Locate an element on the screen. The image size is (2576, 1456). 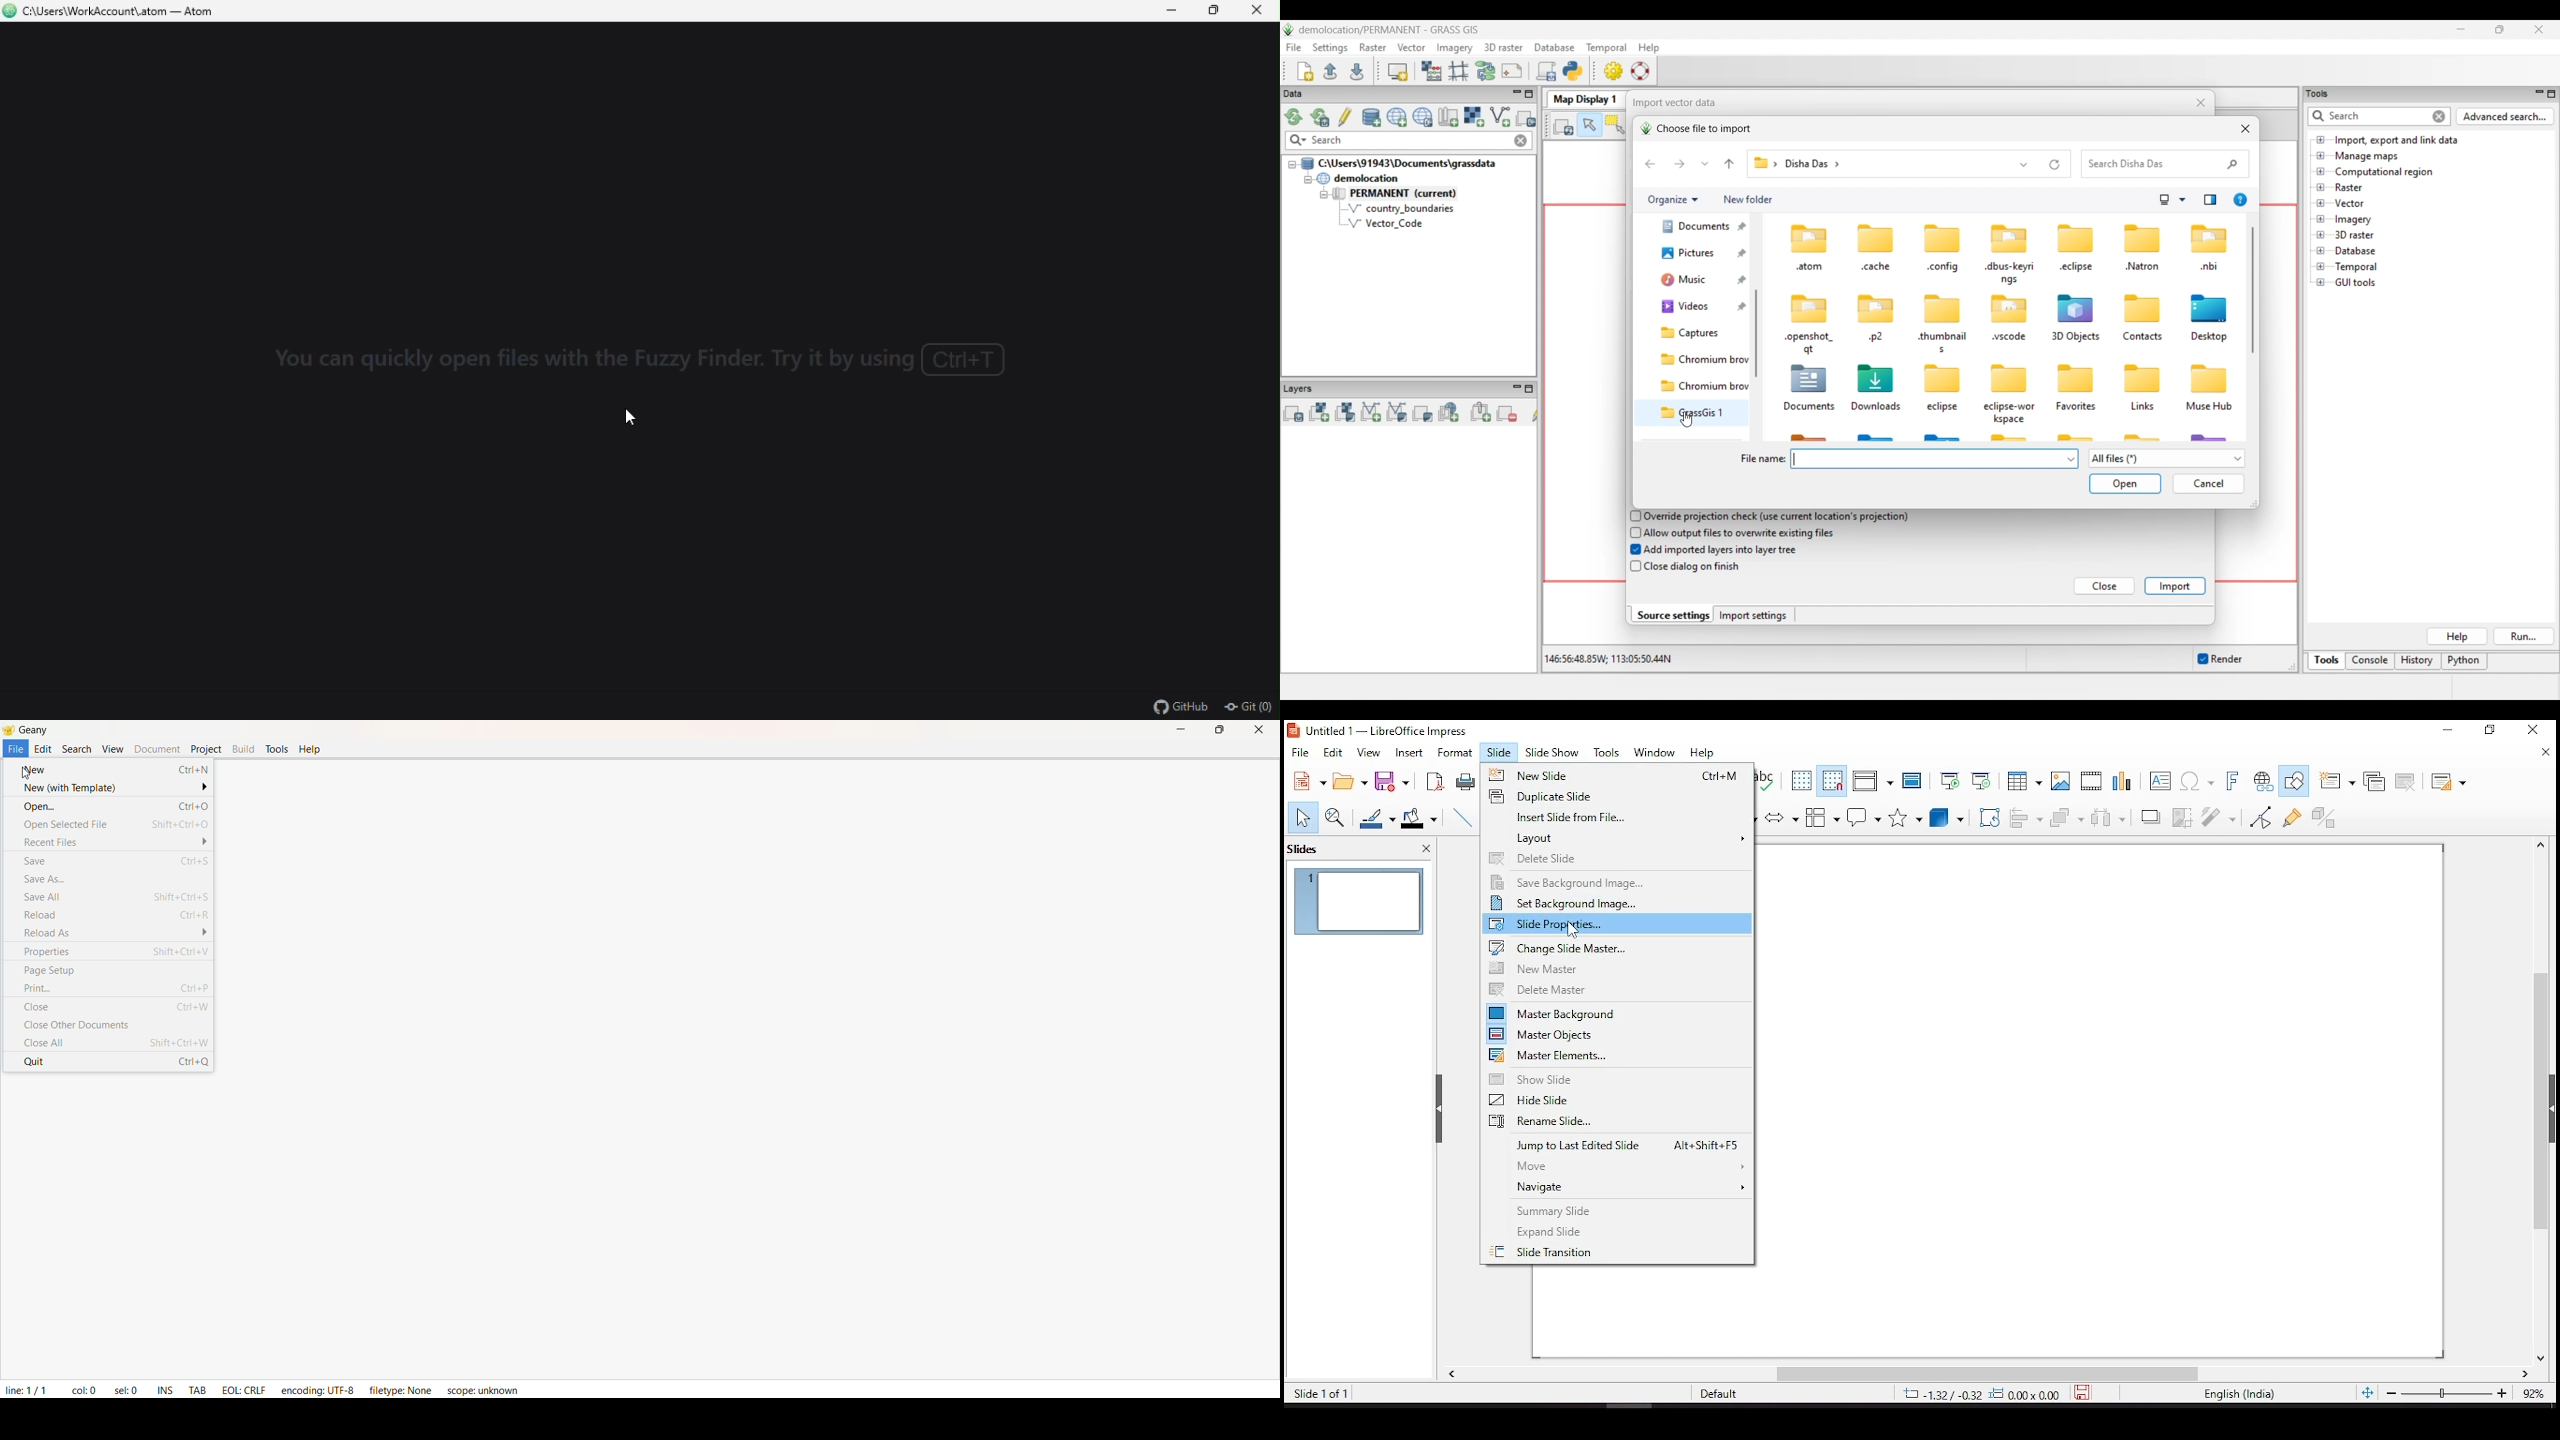
print is located at coordinates (1466, 783).